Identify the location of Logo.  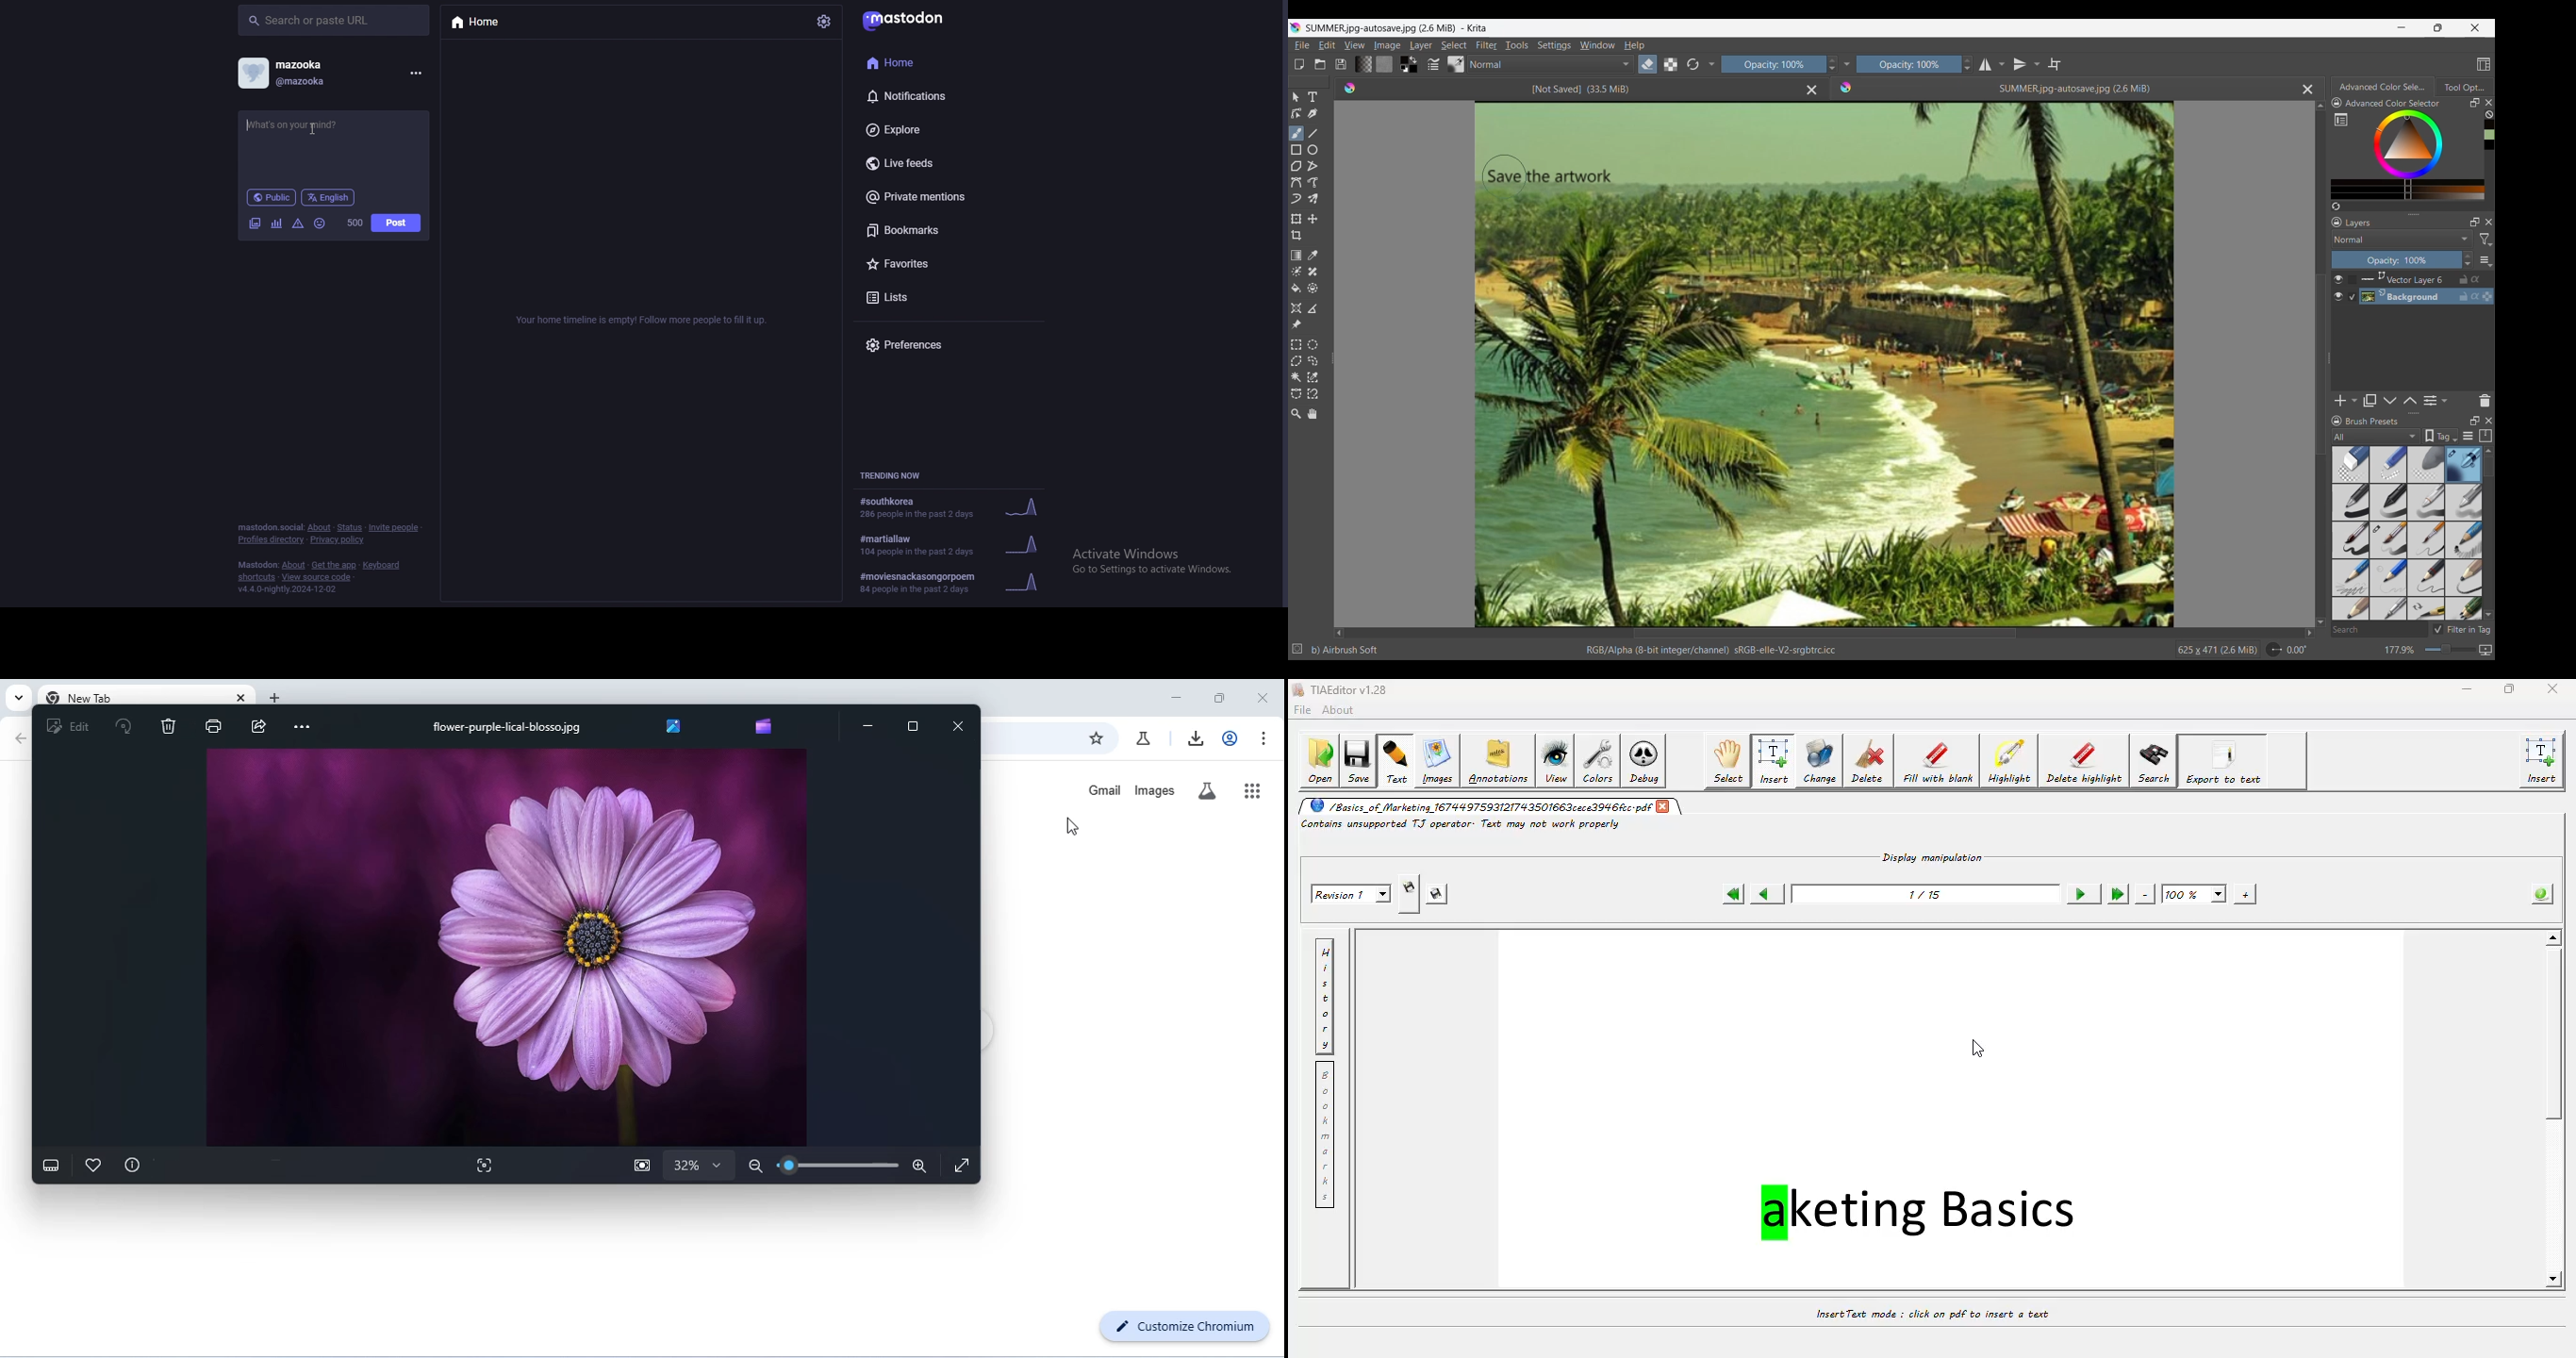
(1847, 87).